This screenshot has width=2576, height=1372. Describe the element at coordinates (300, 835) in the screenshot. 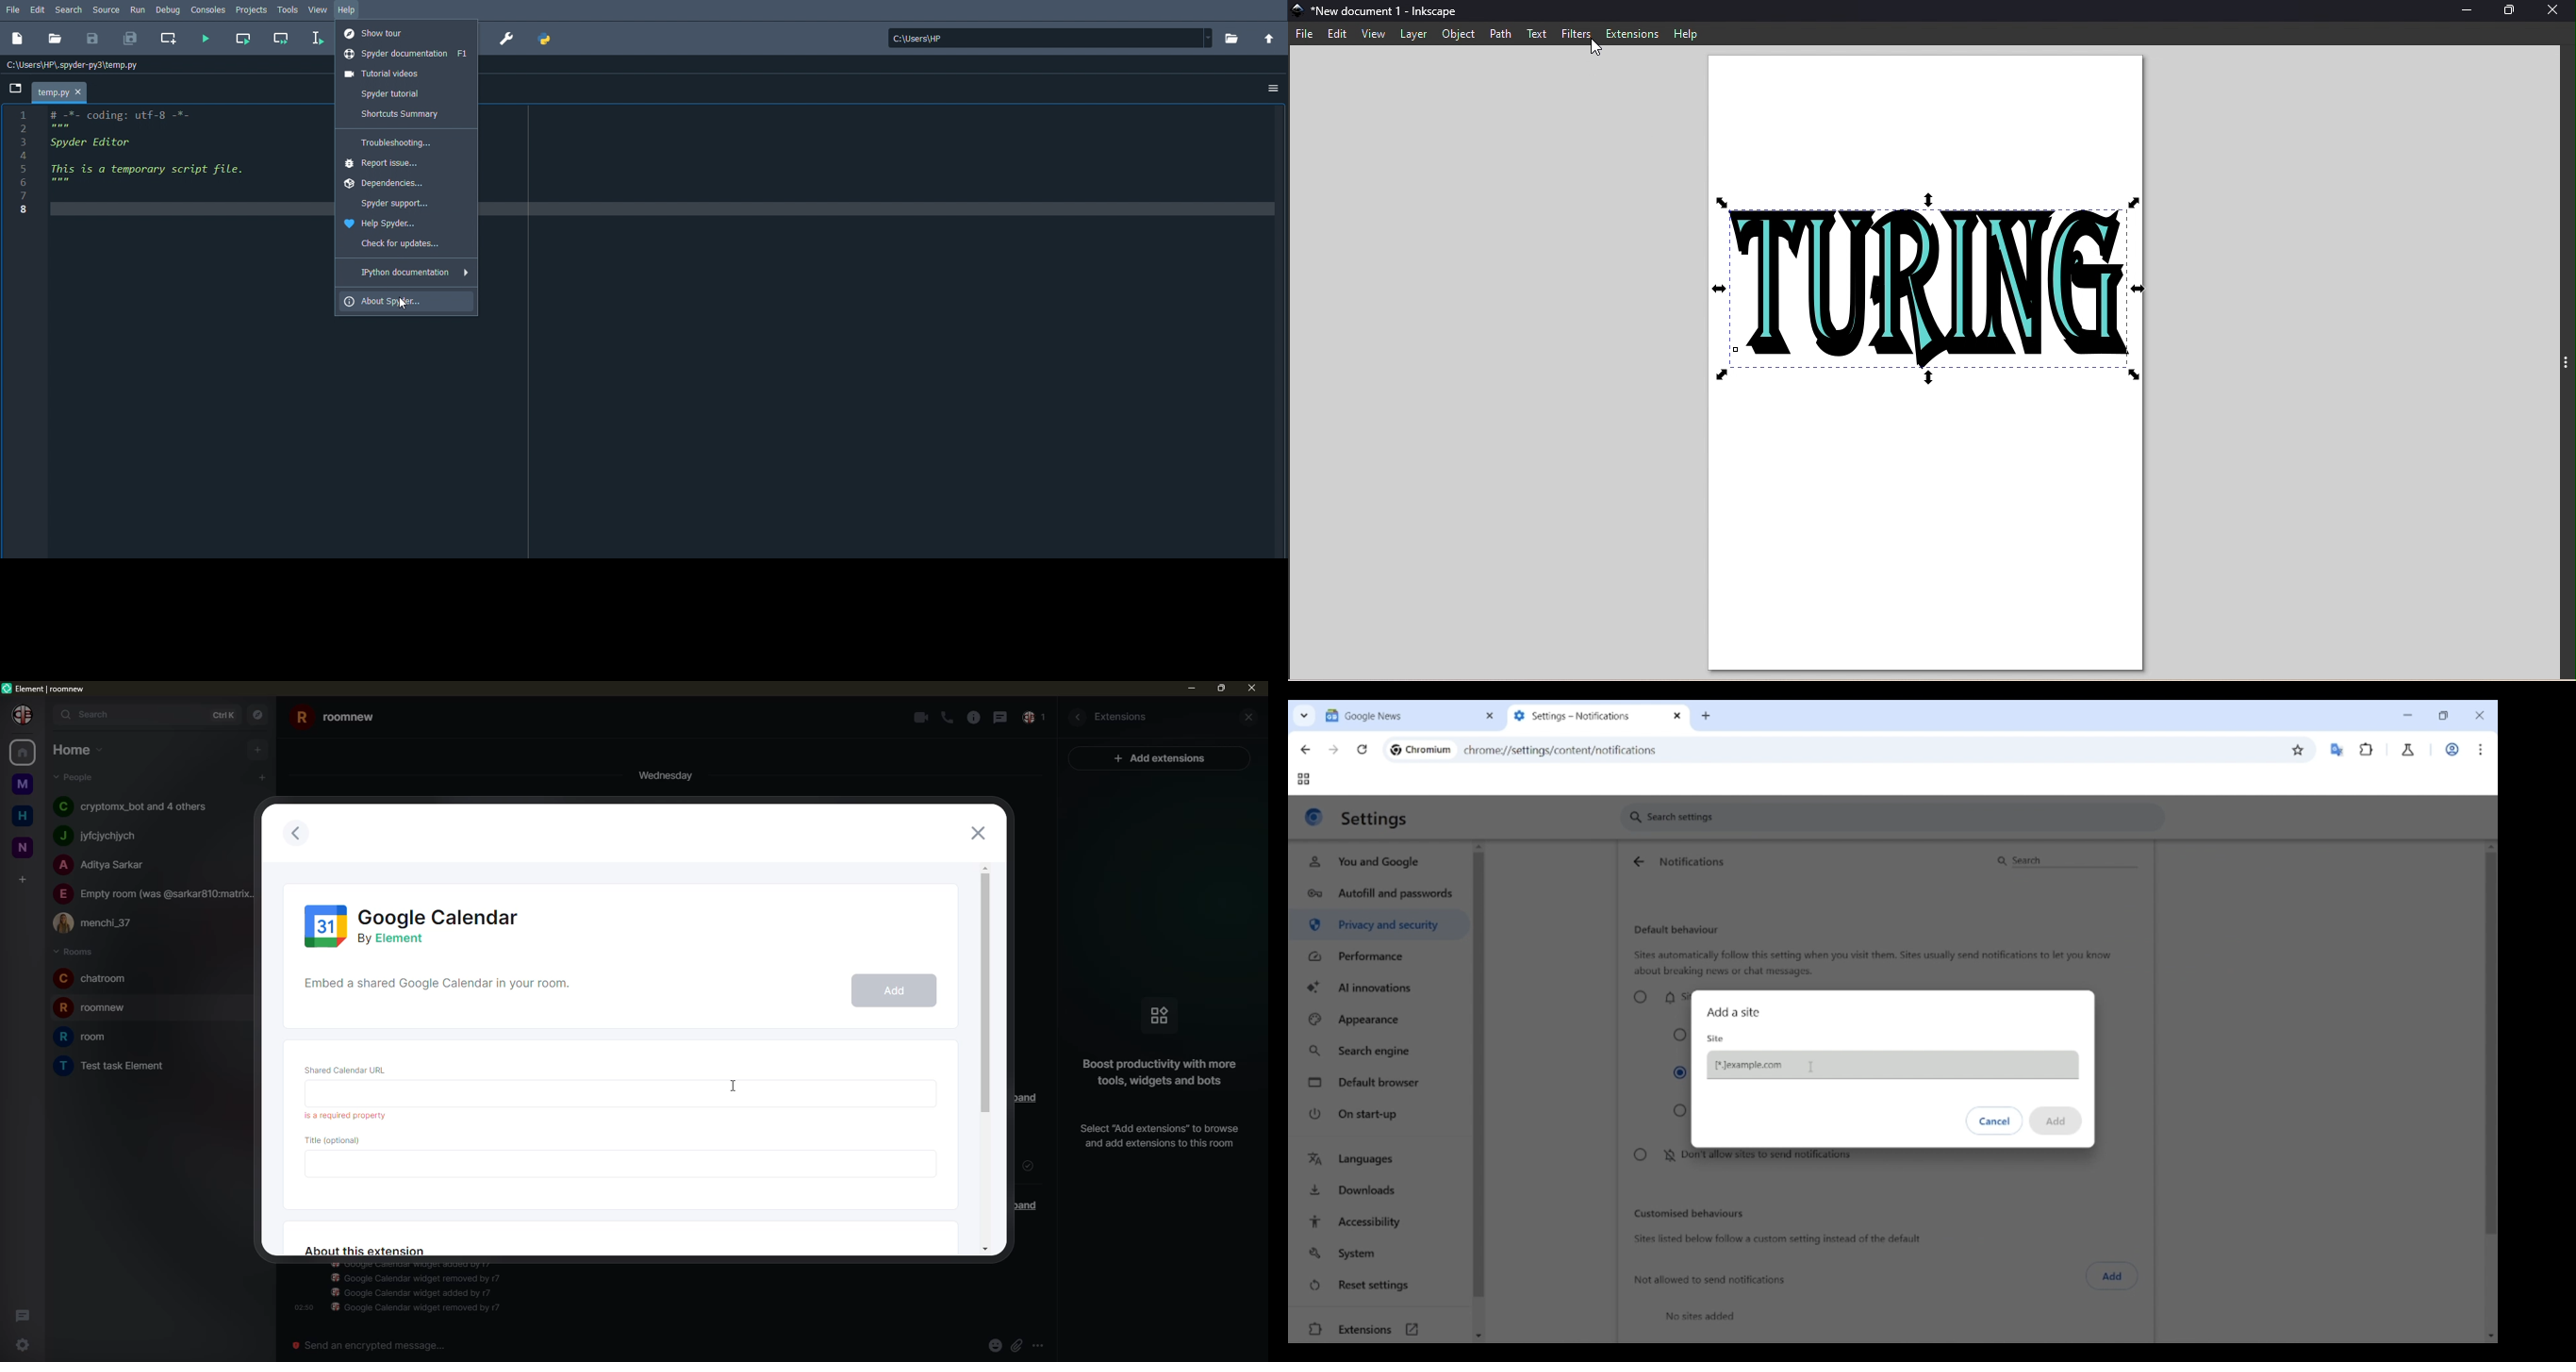

I see `previous` at that location.